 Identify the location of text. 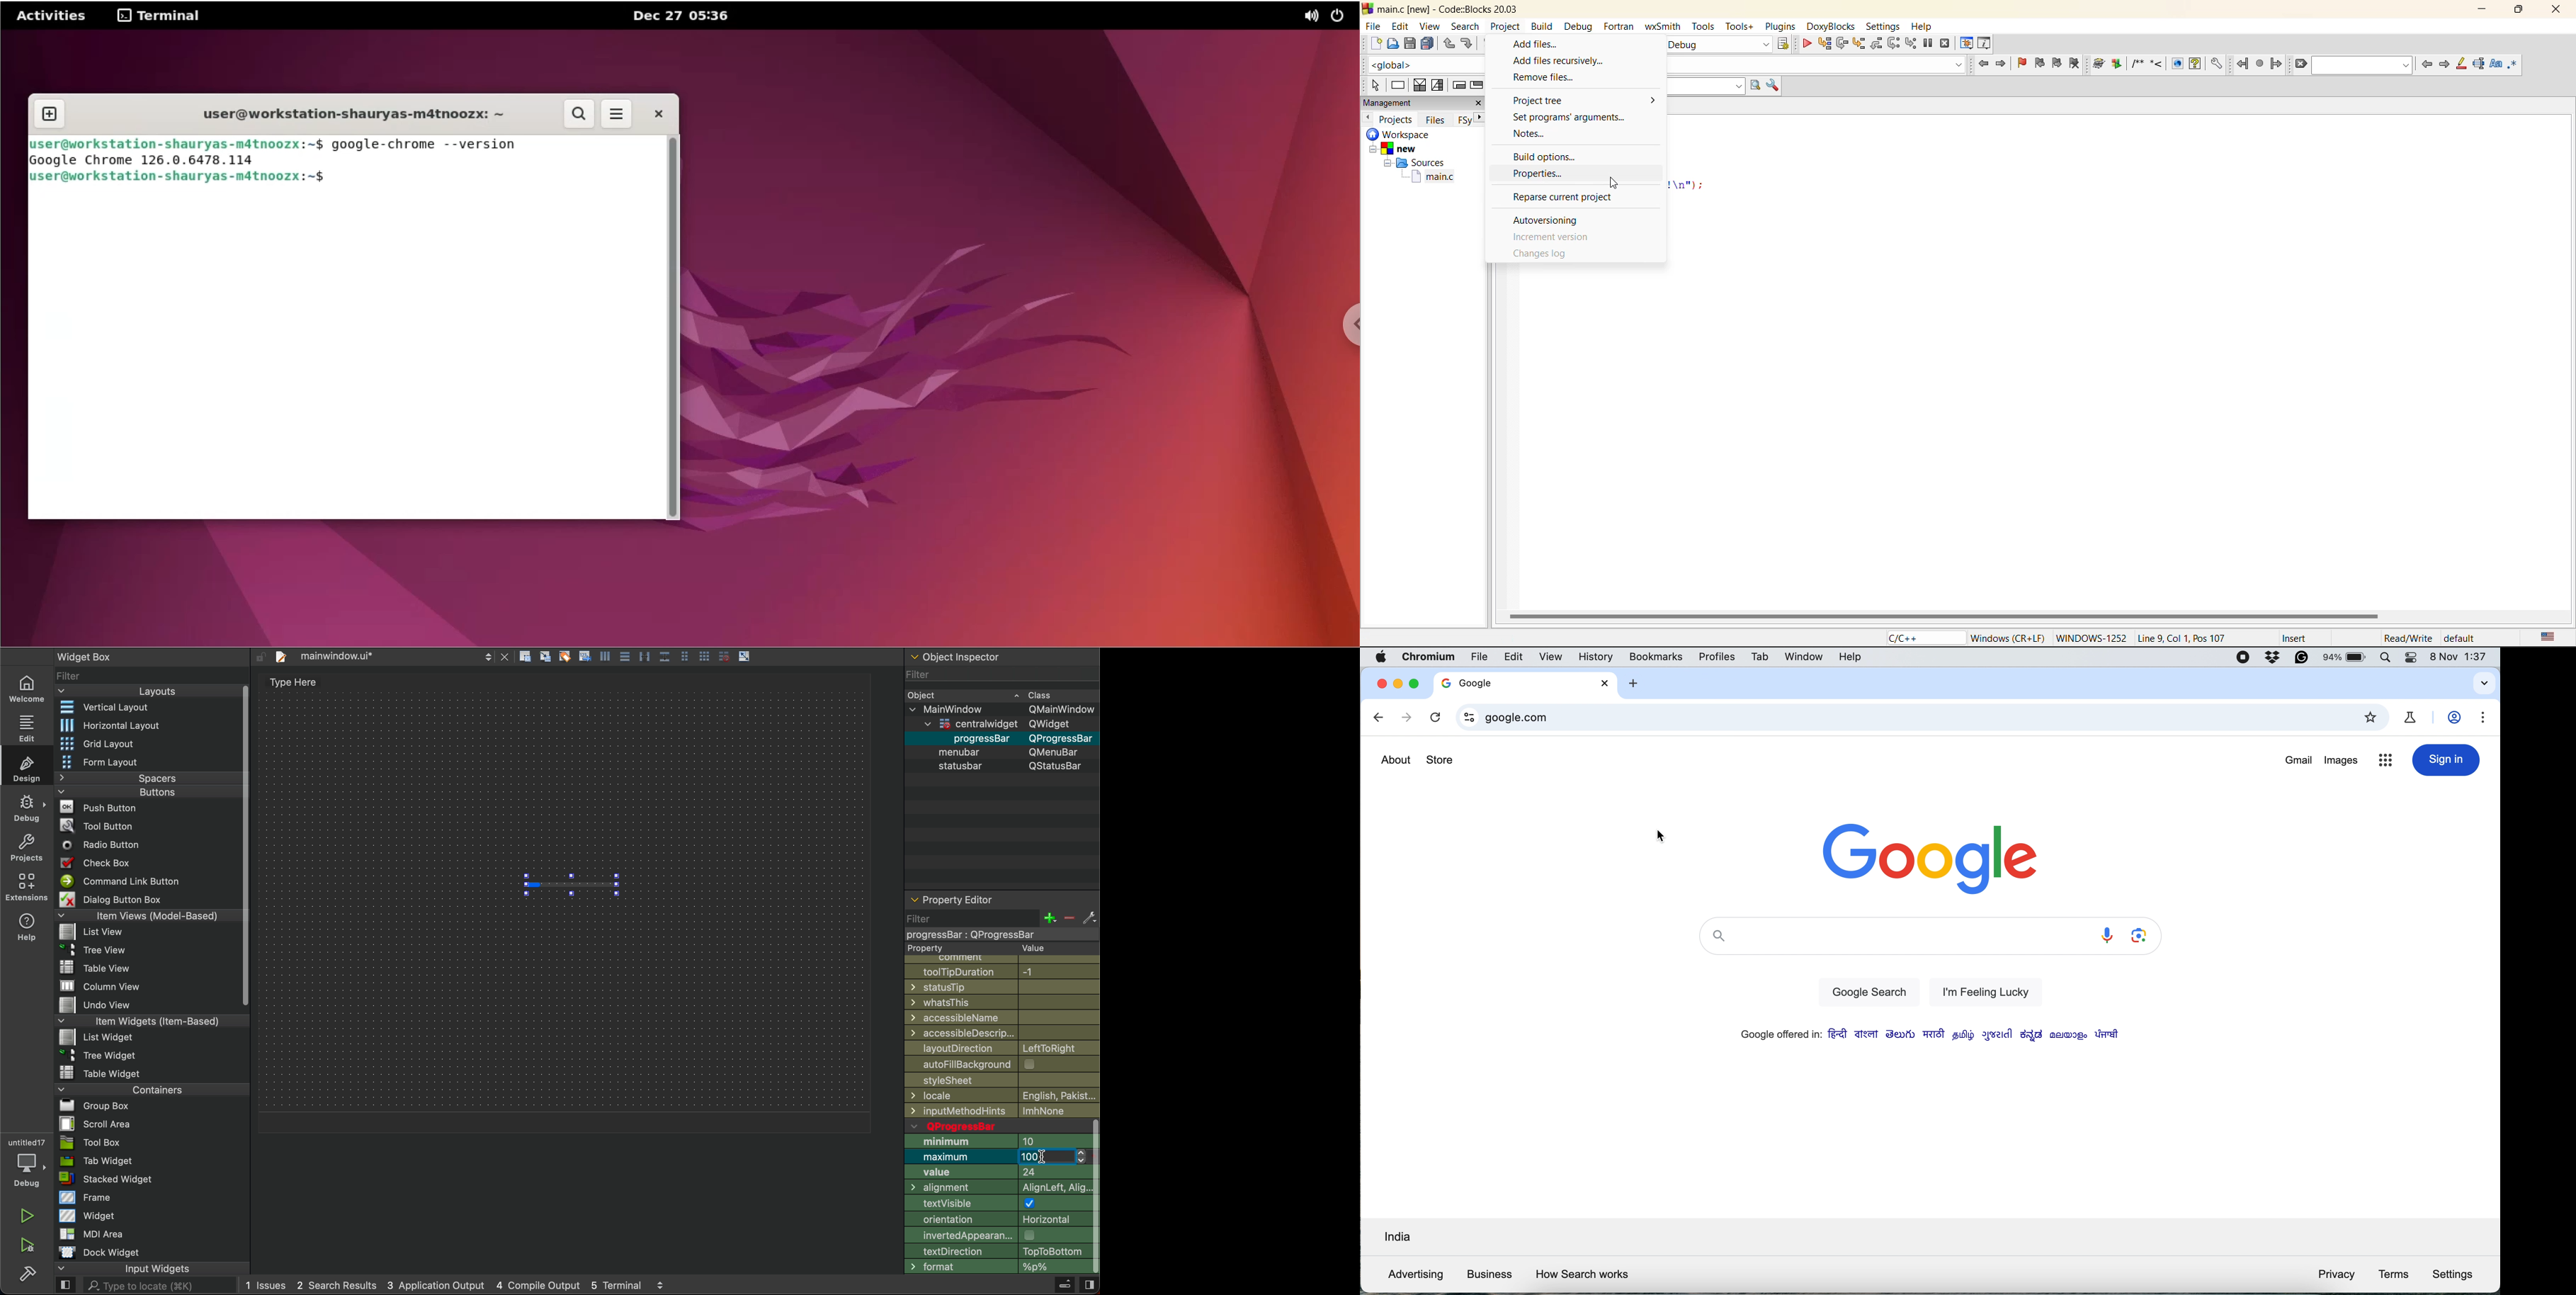
(289, 683).